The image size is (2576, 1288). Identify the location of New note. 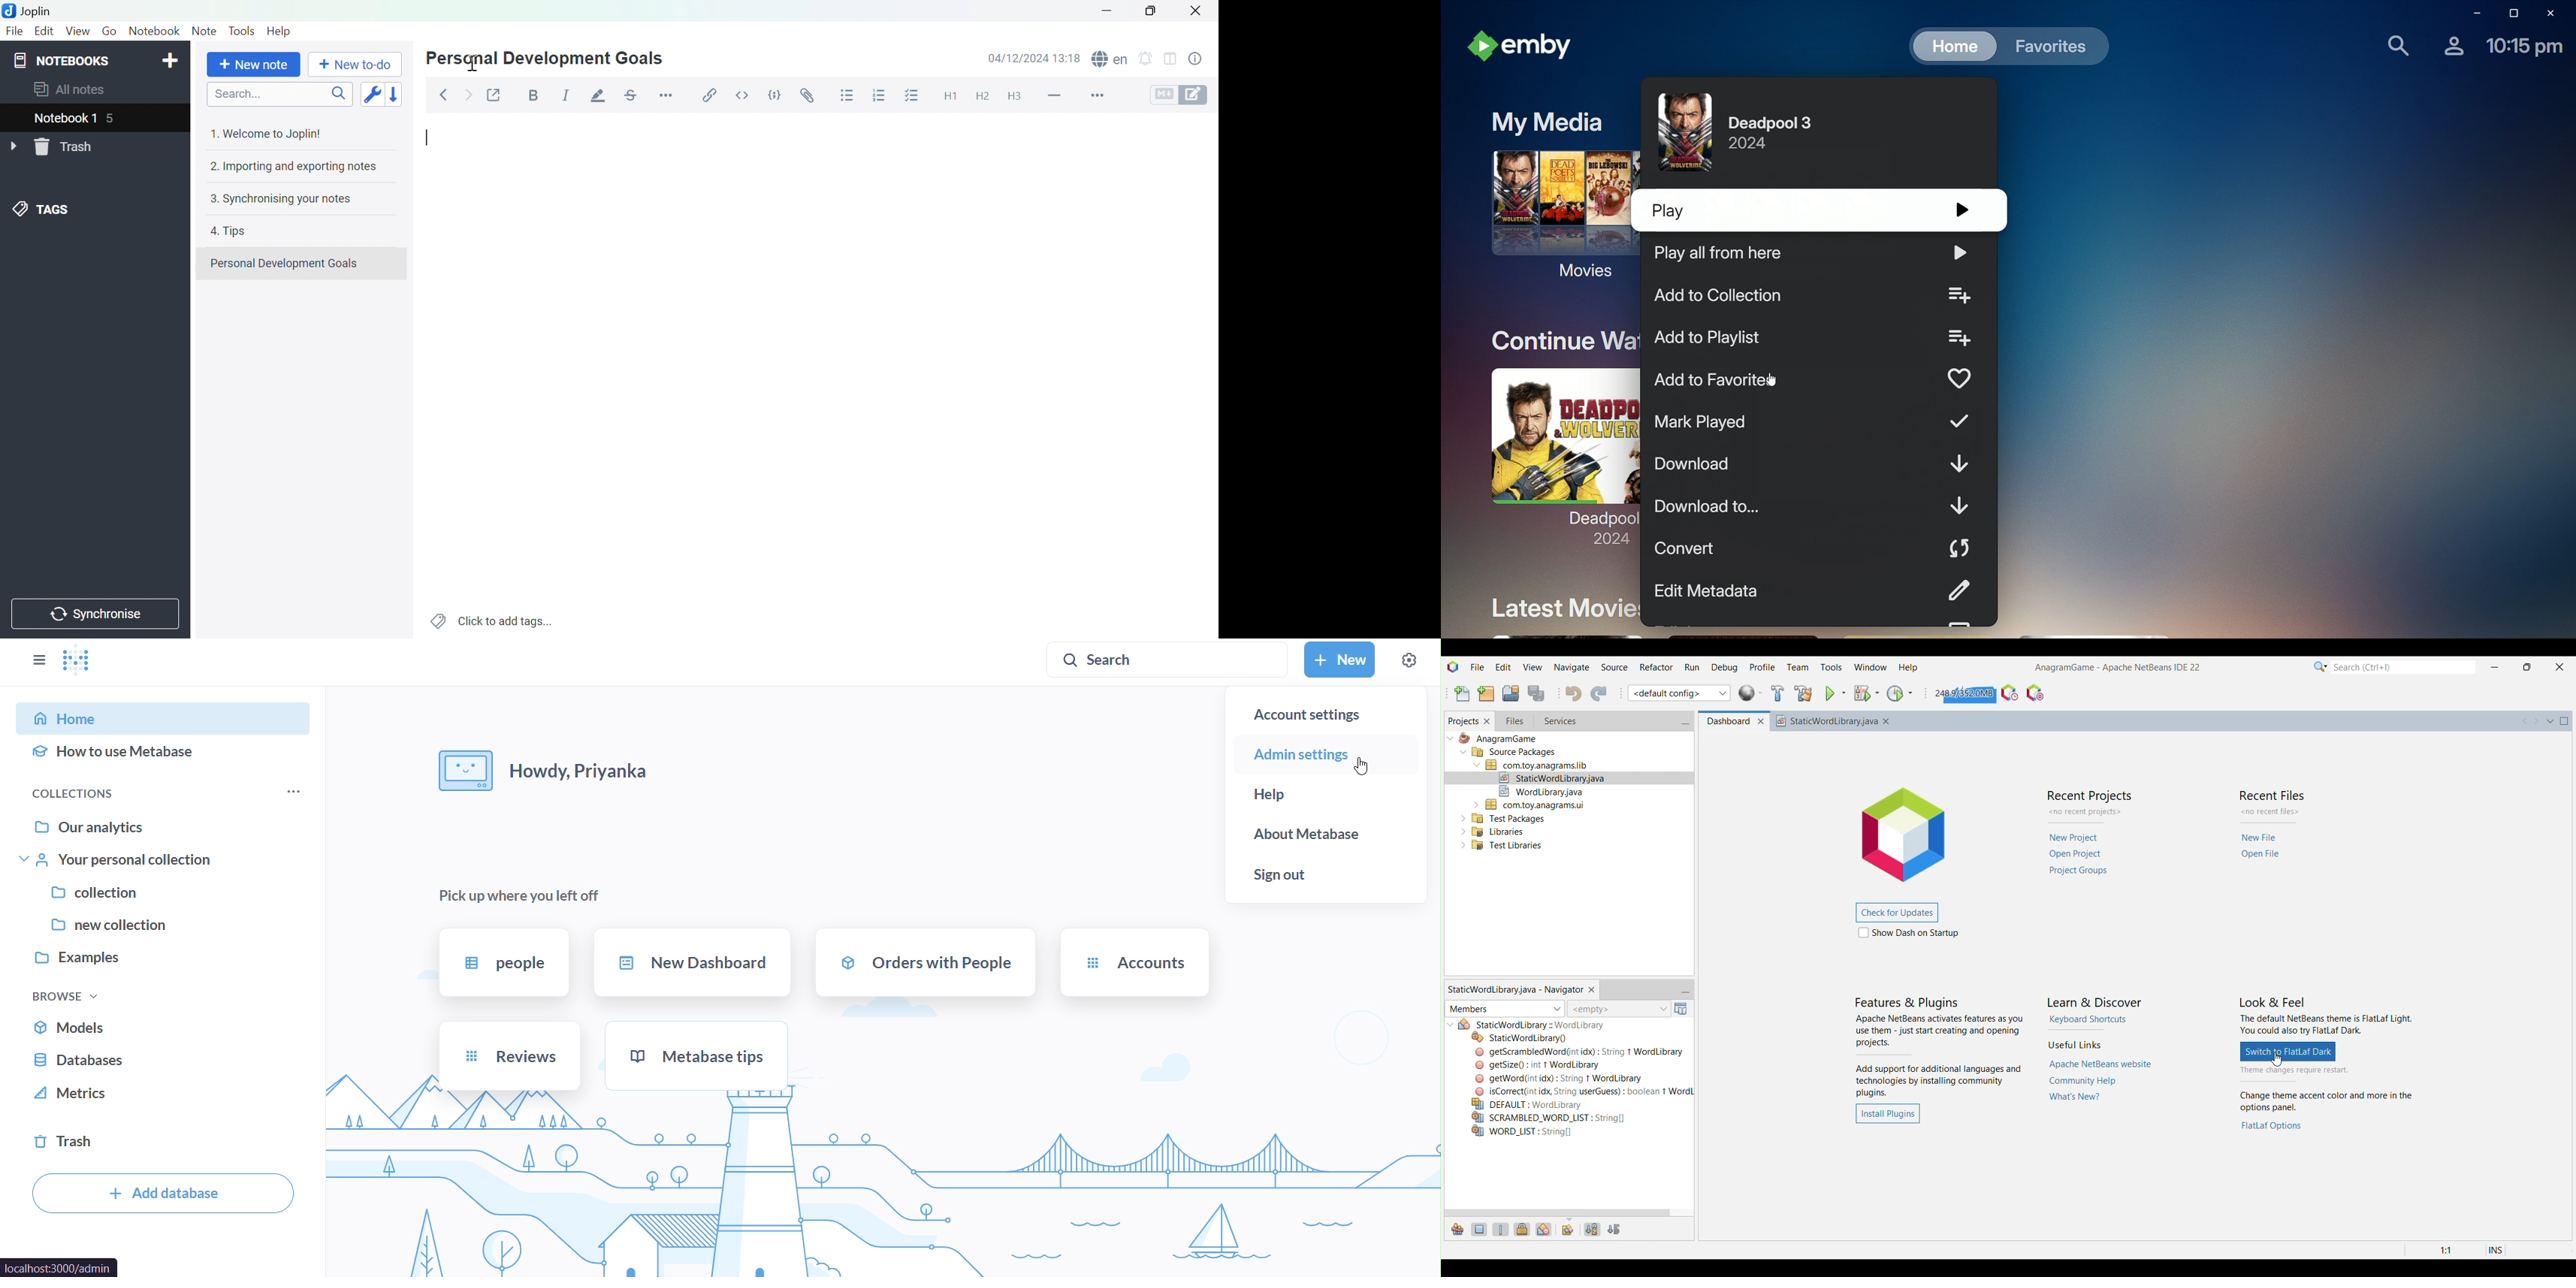
(253, 65).